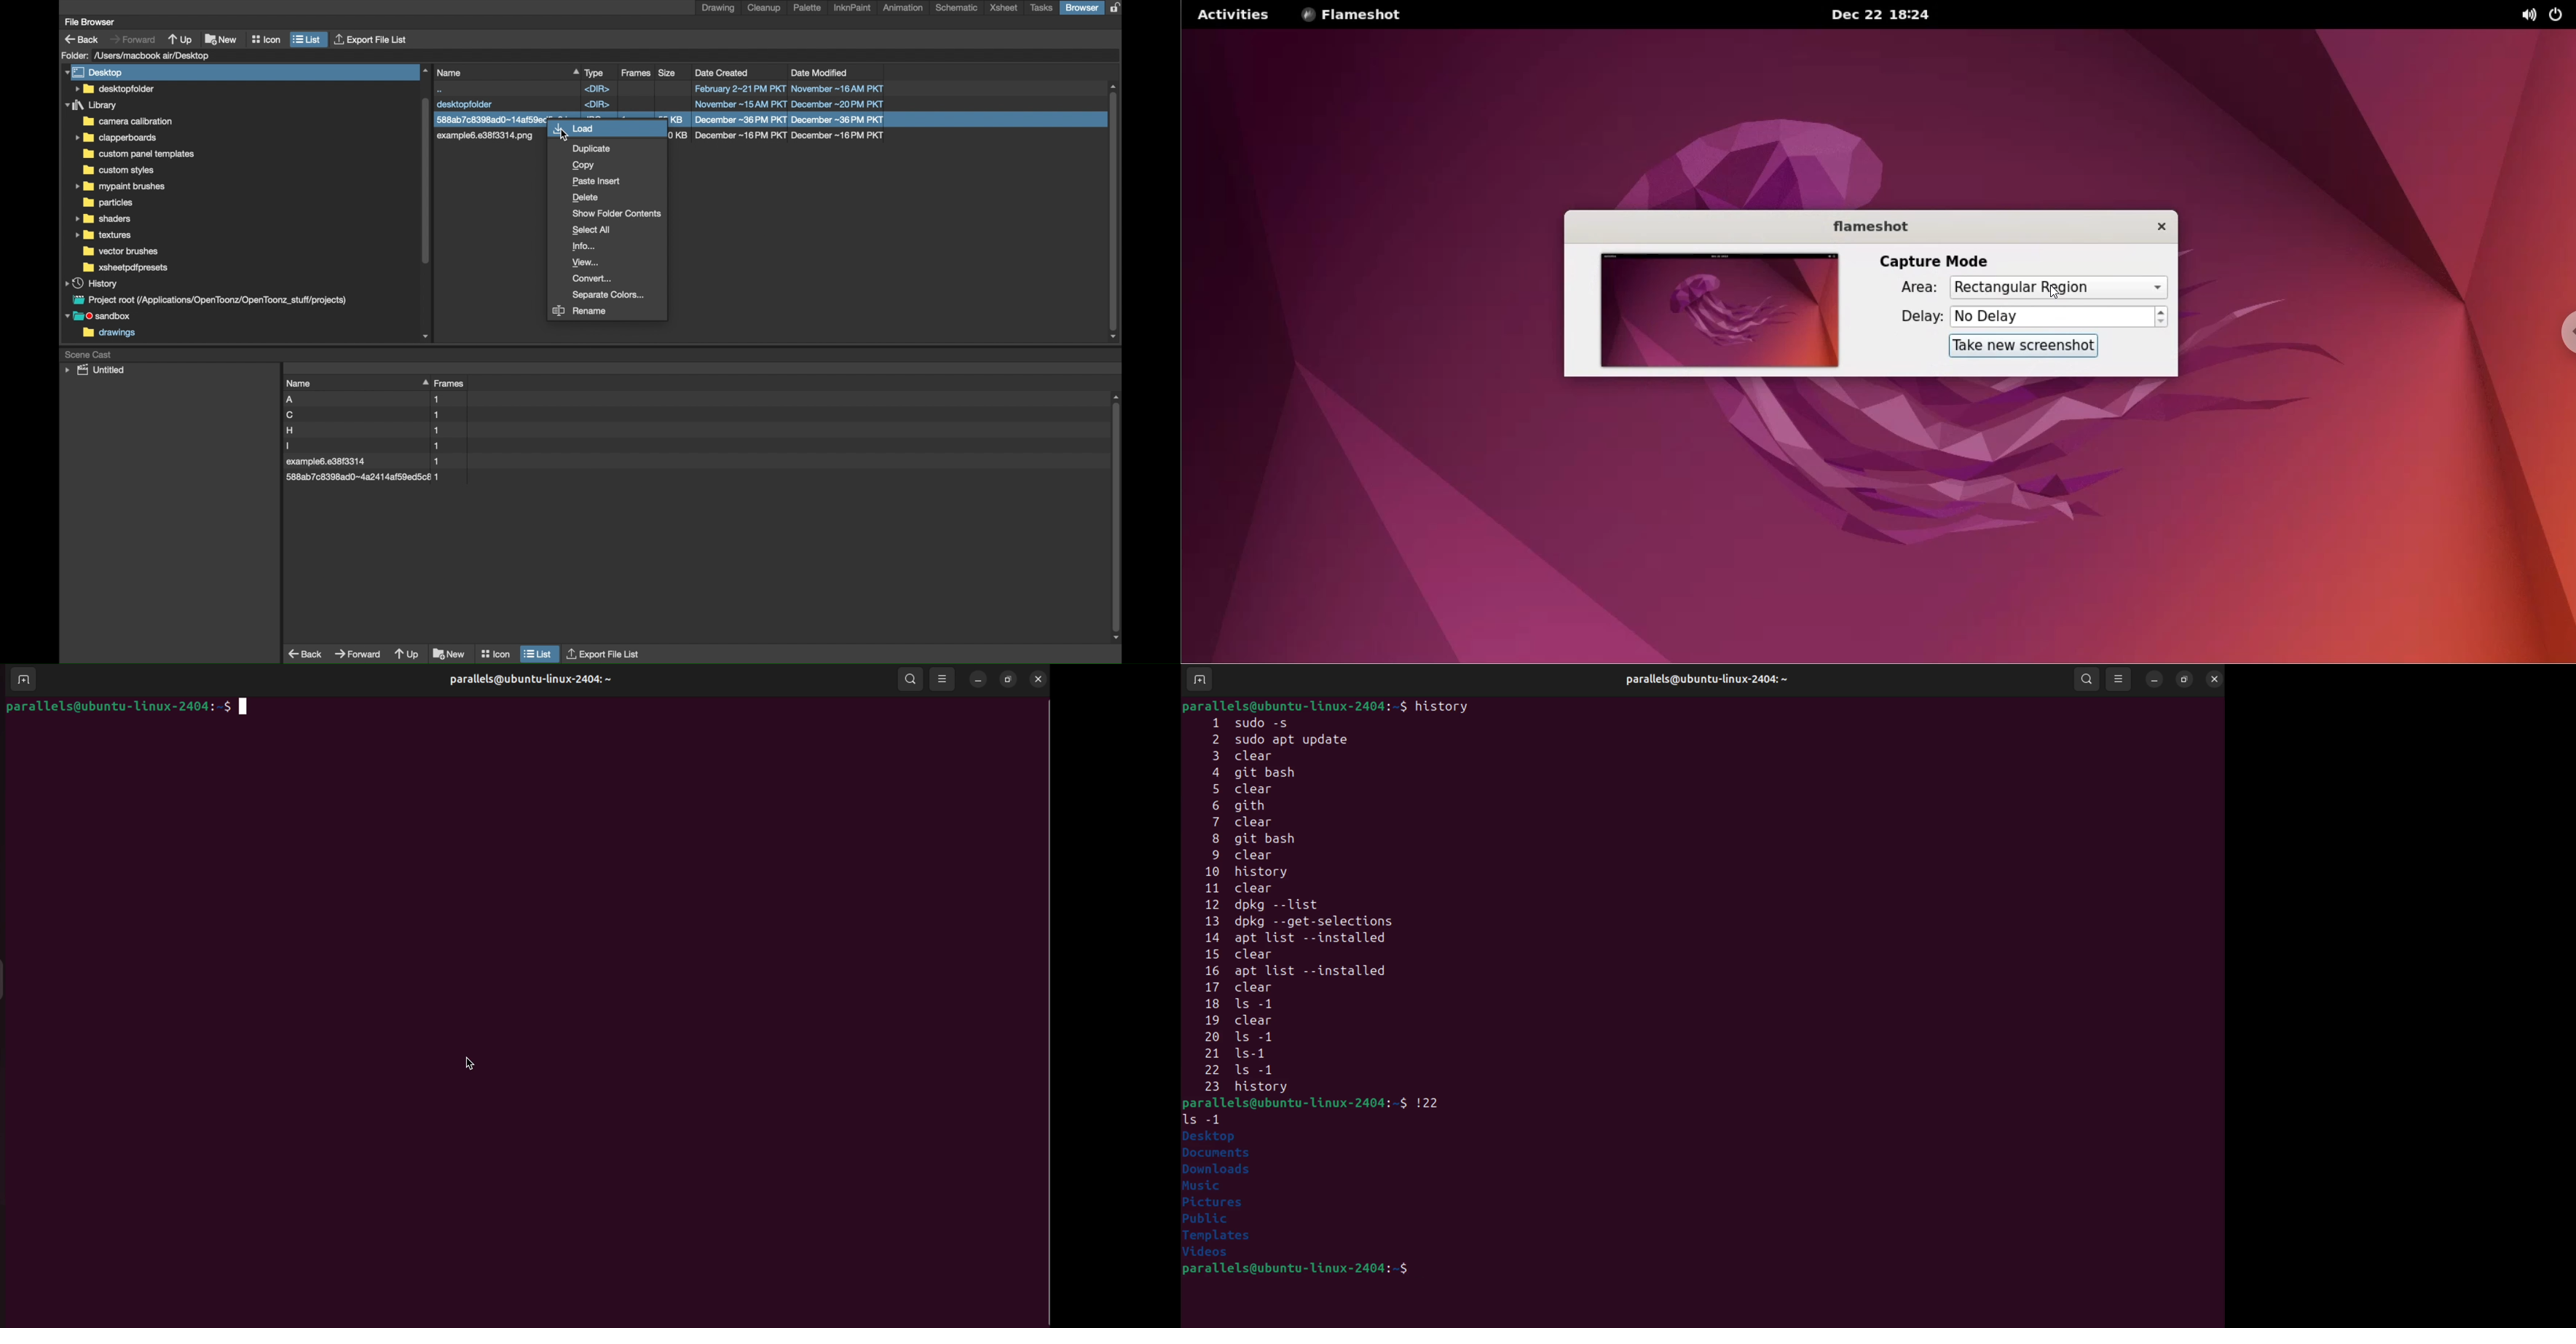 The width and height of the screenshot is (2576, 1344). What do you see at coordinates (1206, 1219) in the screenshot?
I see `public` at bounding box center [1206, 1219].